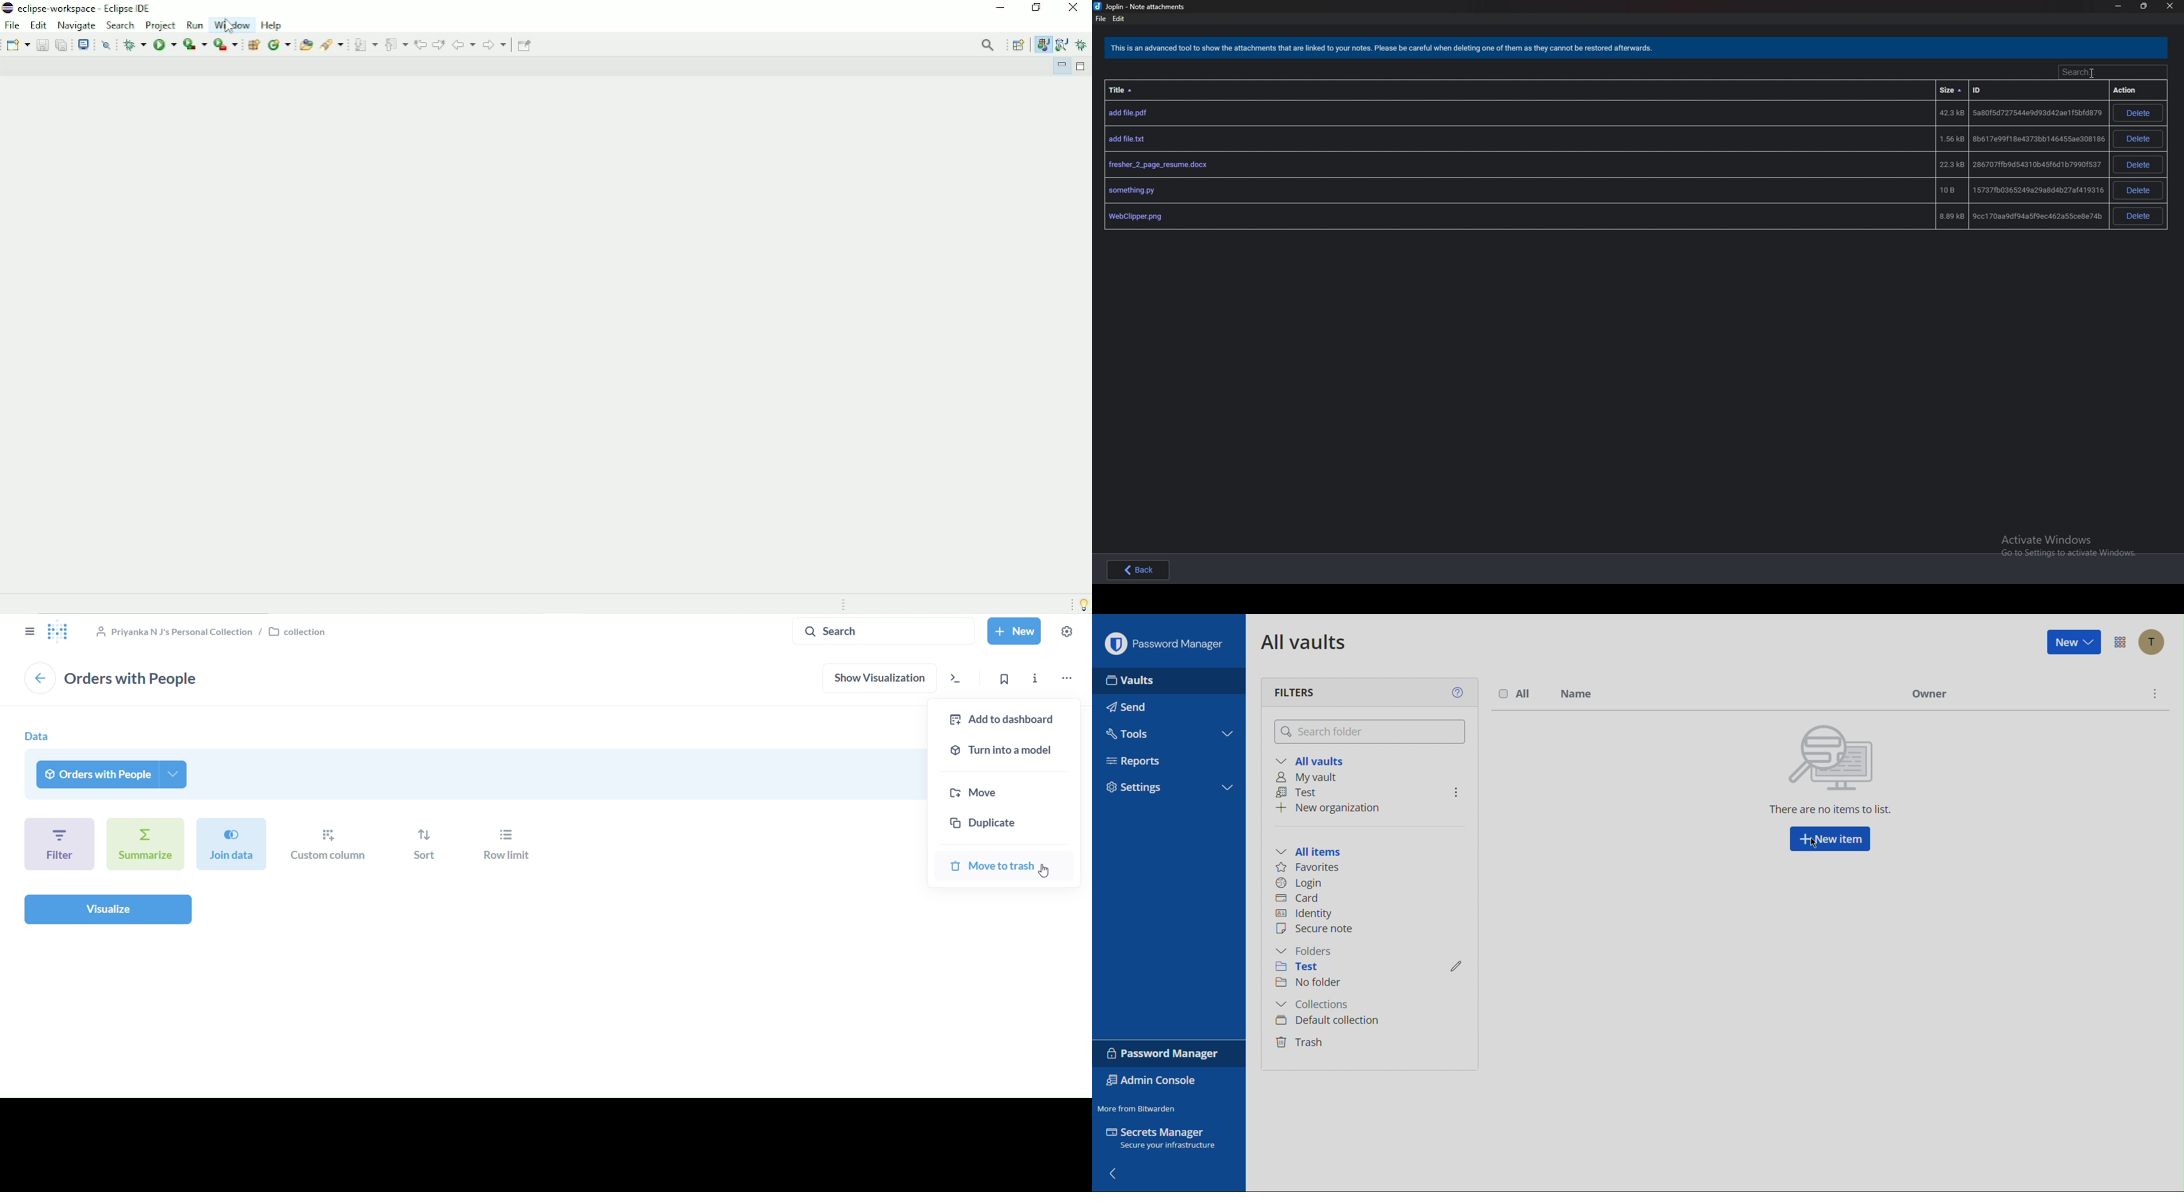  What do you see at coordinates (1385, 49) in the screenshot?
I see `Warning` at bounding box center [1385, 49].